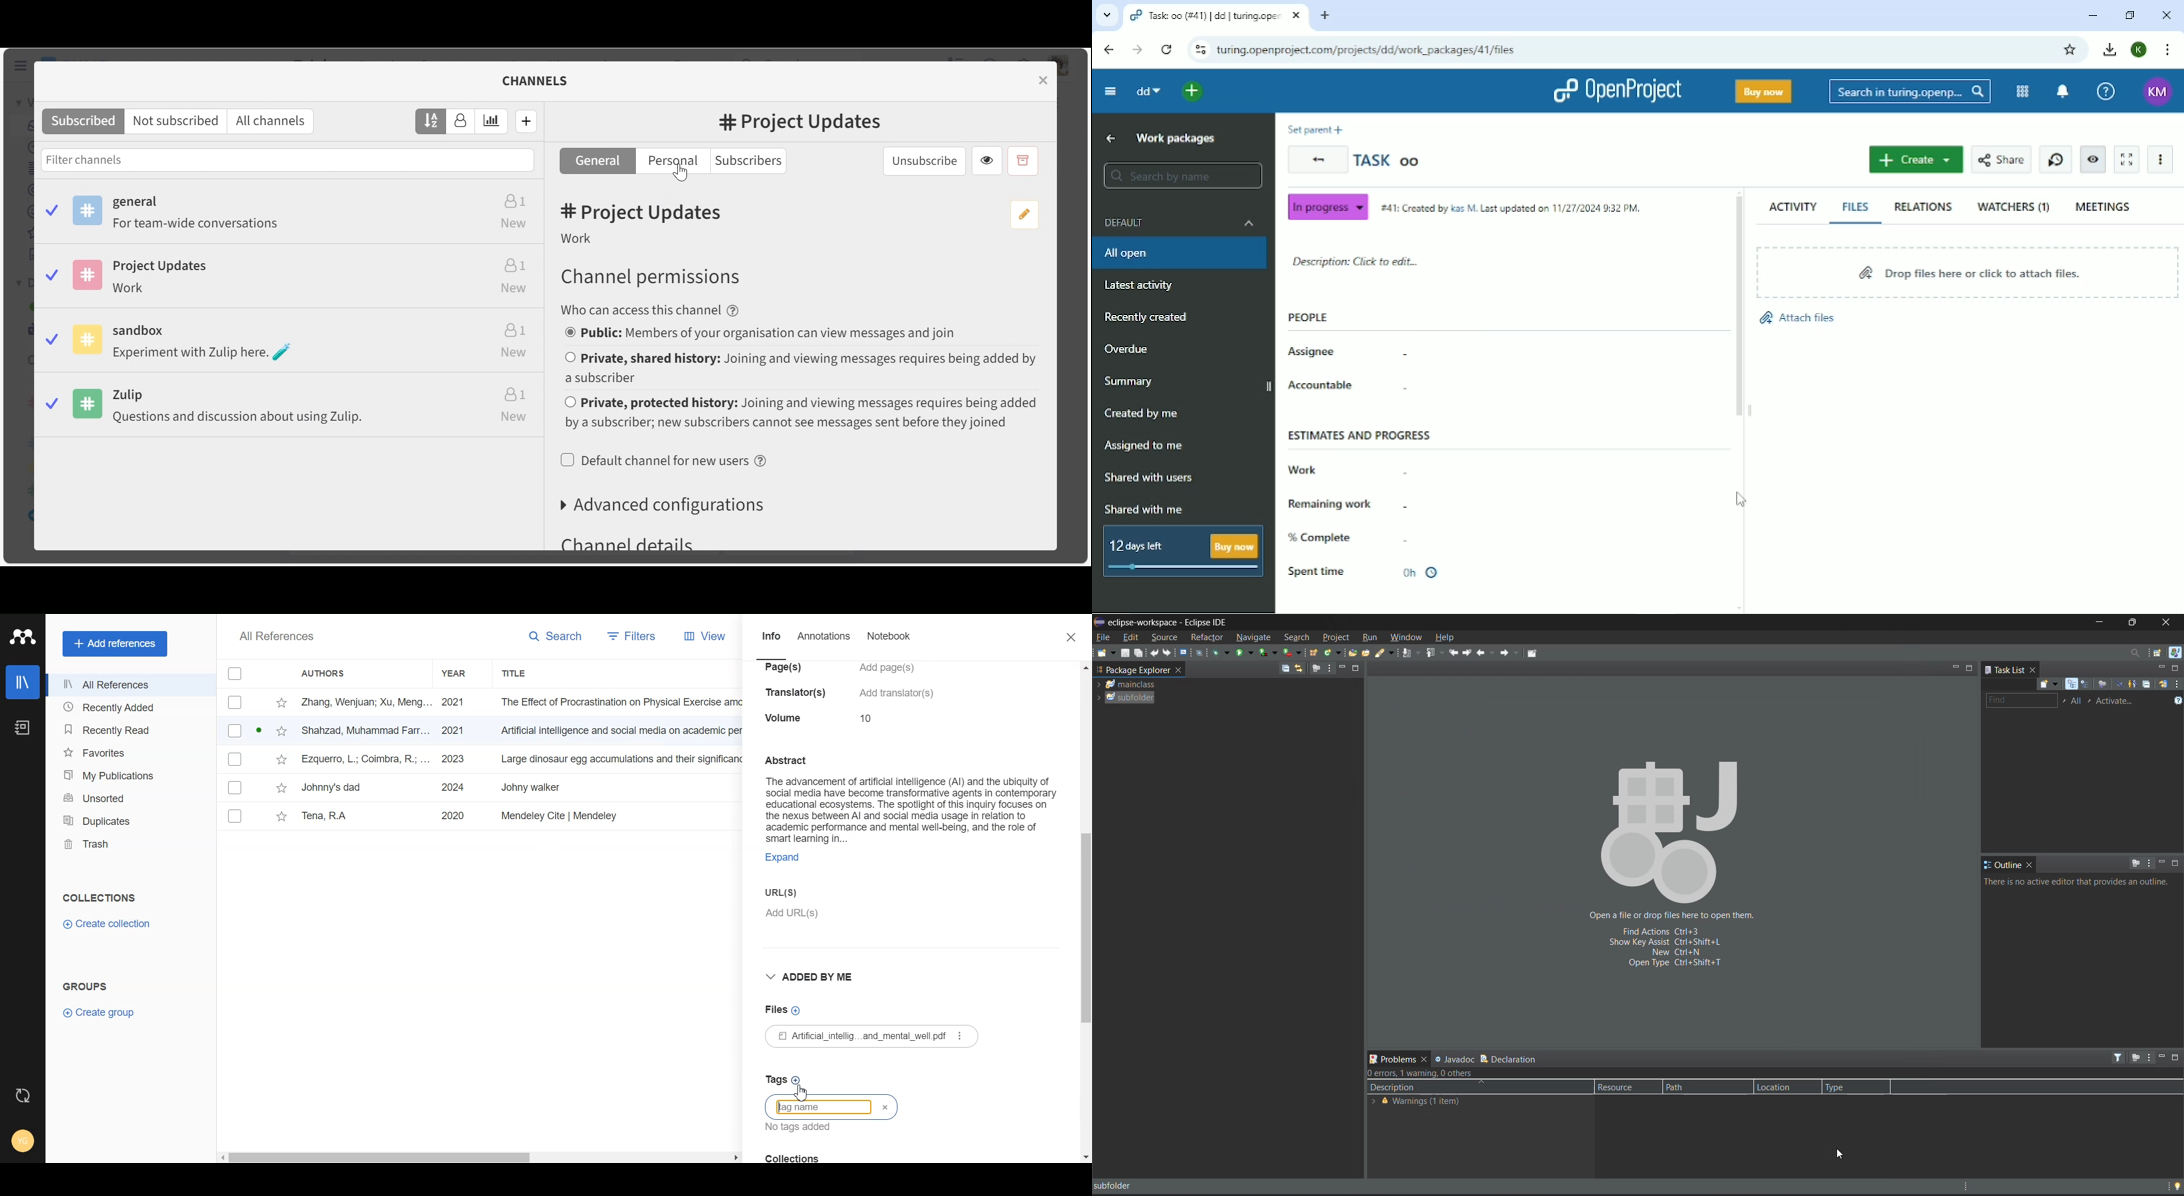  Describe the element at coordinates (1327, 207) in the screenshot. I see `In progress` at that location.